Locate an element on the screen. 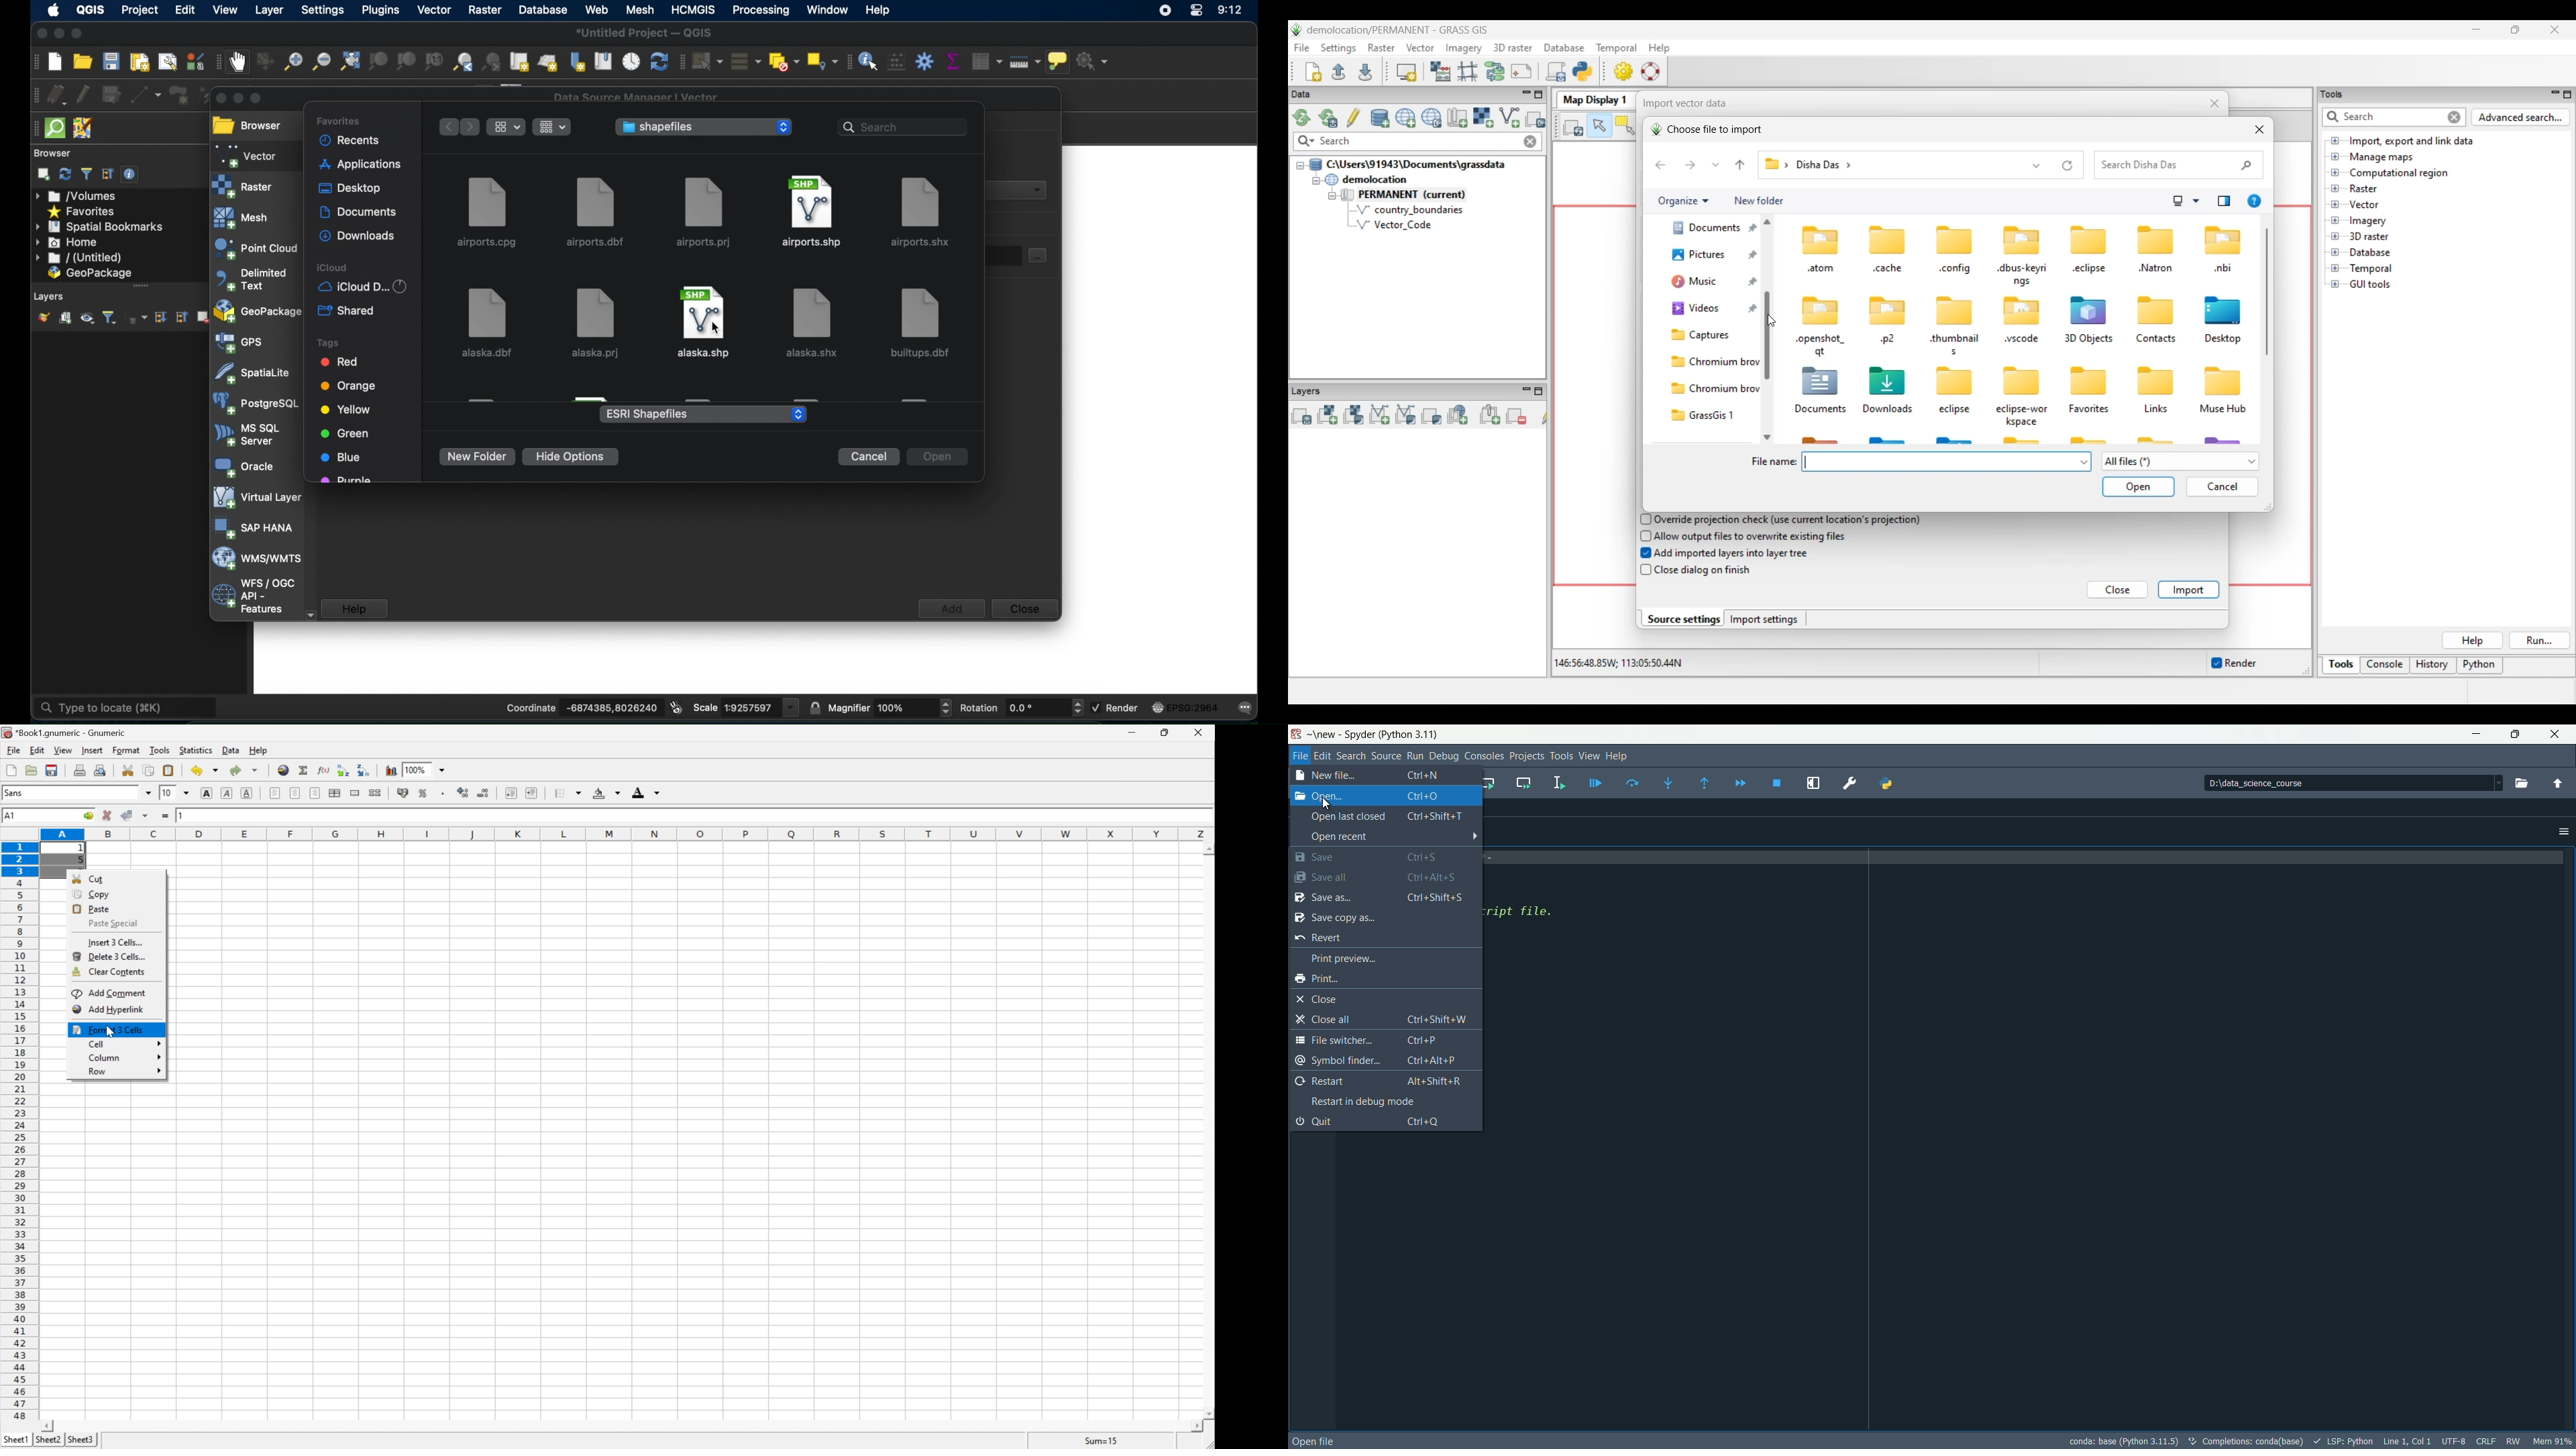 The height and width of the screenshot is (1456, 2576). browser is located at coordinates (247, 126).